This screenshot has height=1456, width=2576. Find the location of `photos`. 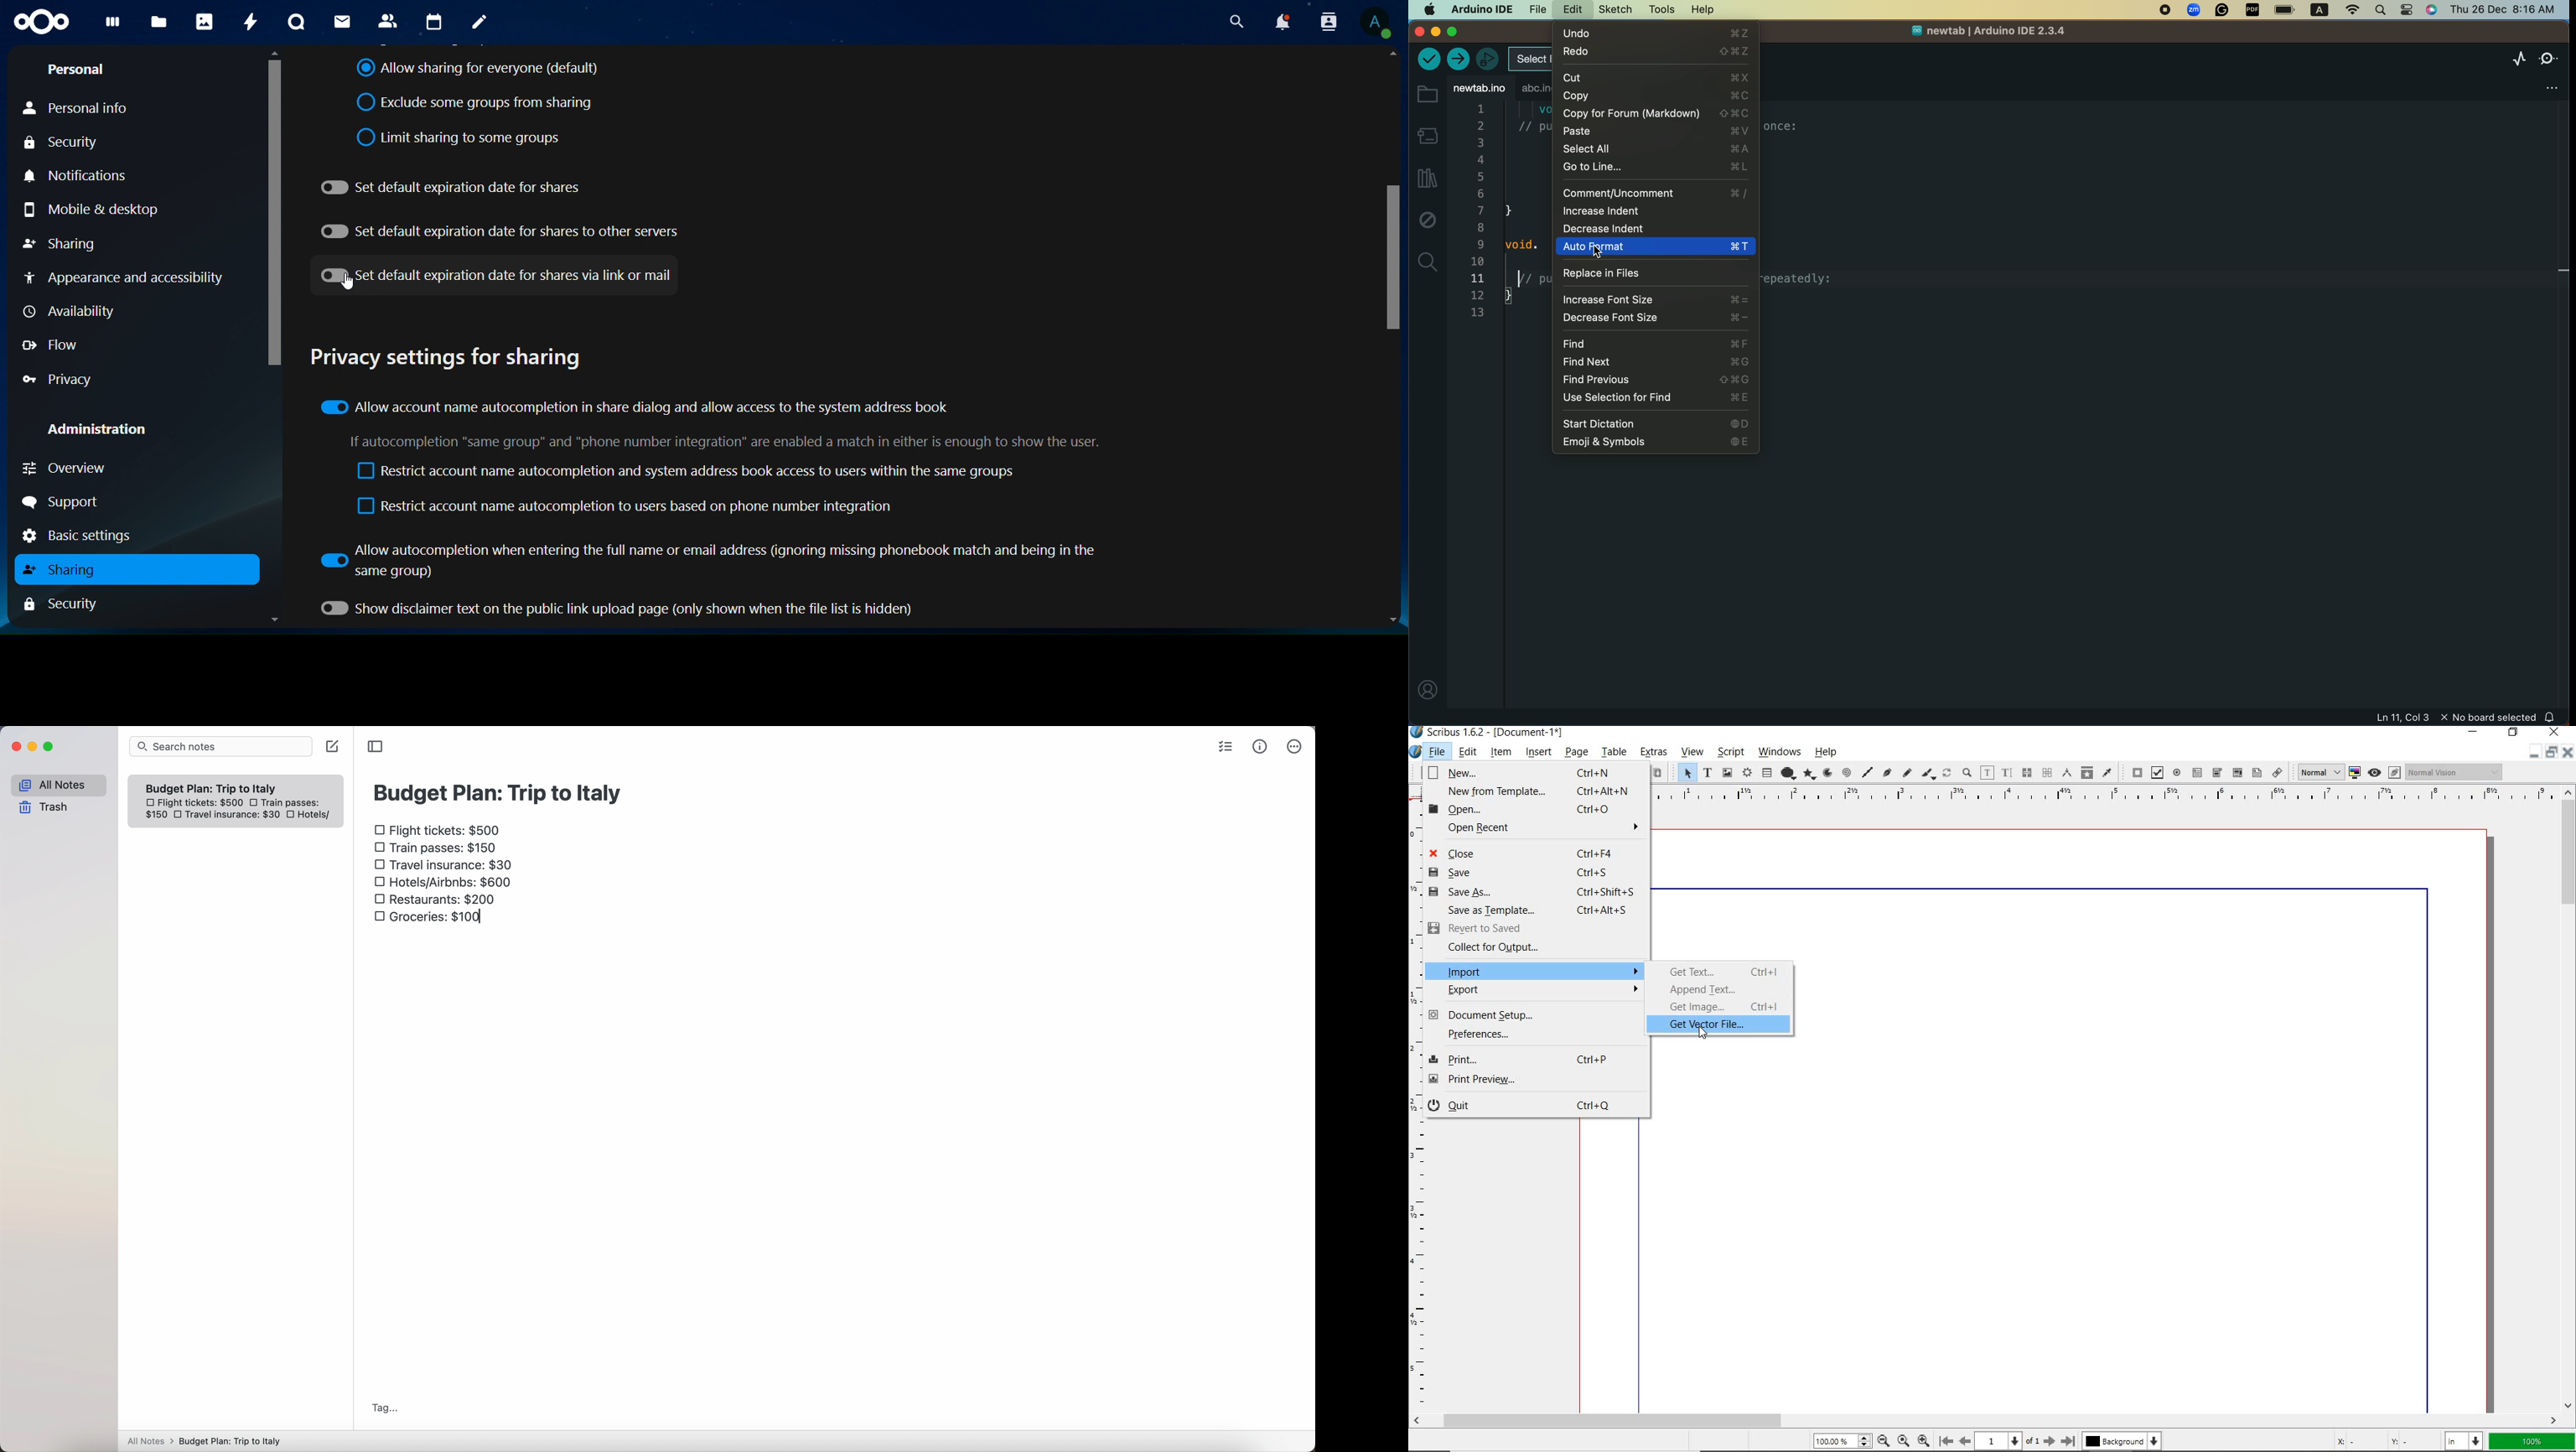

photos is located at coordinates (202, 21).